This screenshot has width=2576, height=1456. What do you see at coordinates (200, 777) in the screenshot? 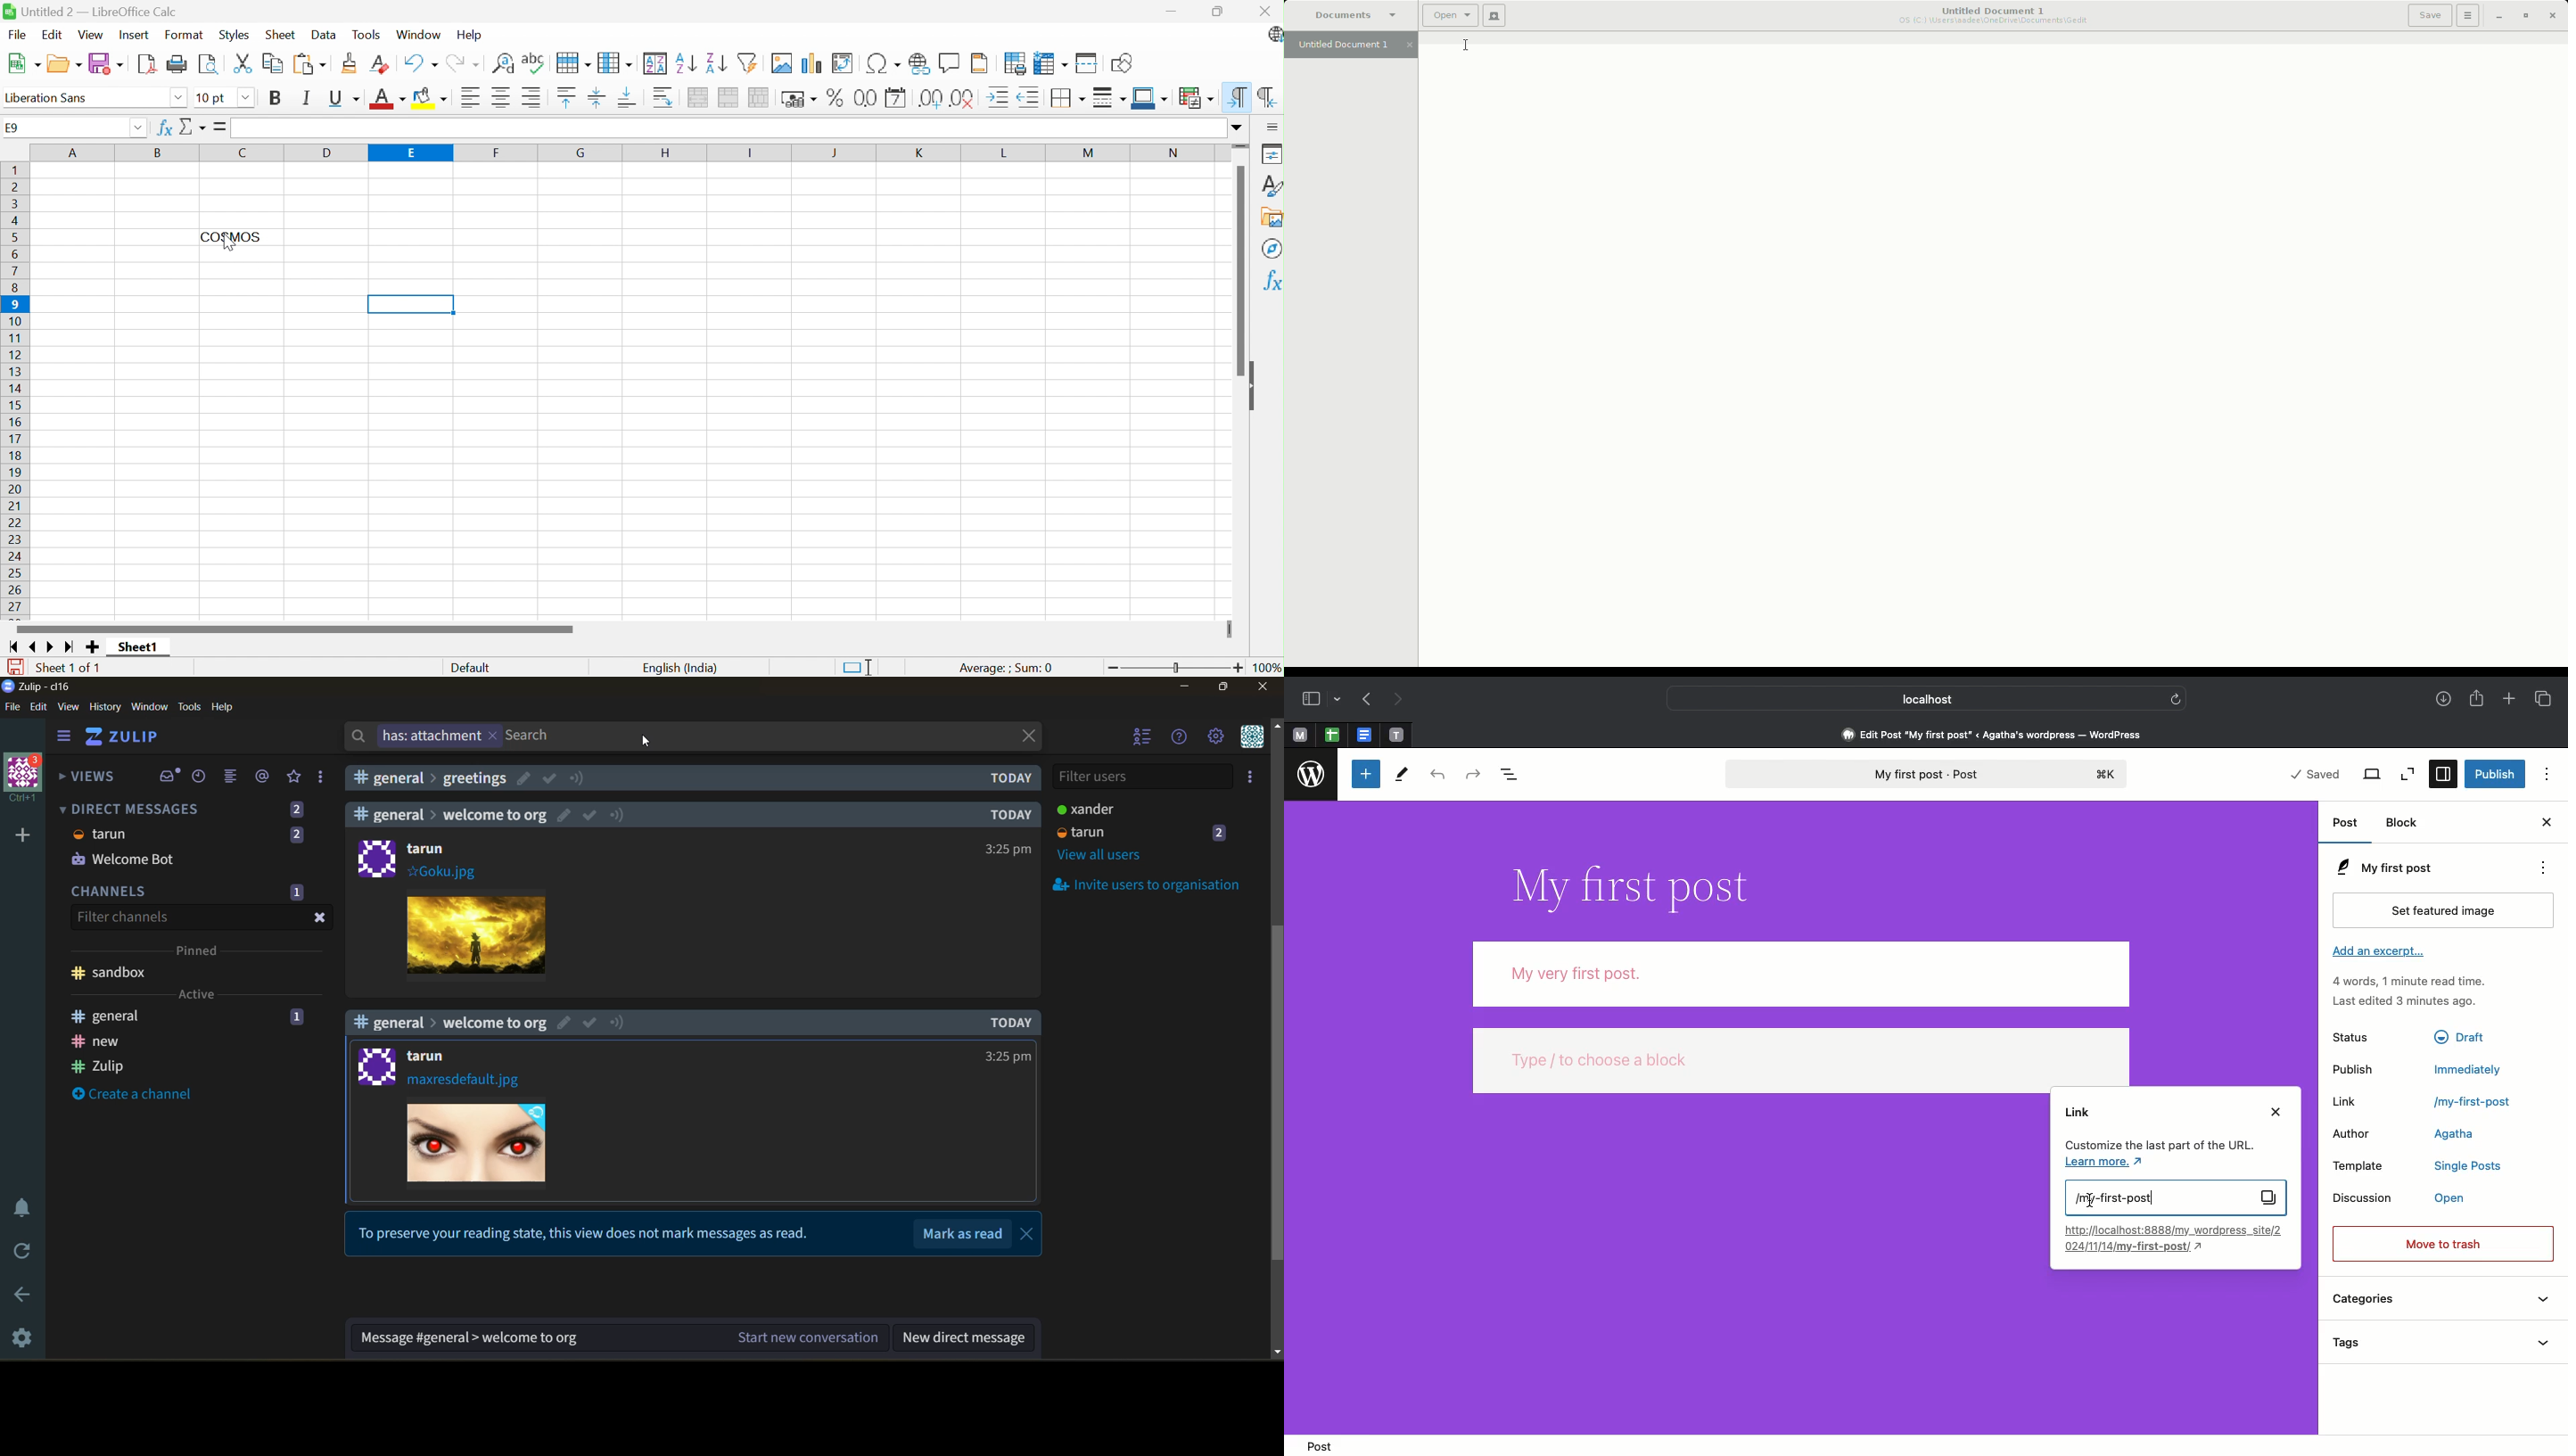
I see `recent conversations` at bounding box center [200, 777].